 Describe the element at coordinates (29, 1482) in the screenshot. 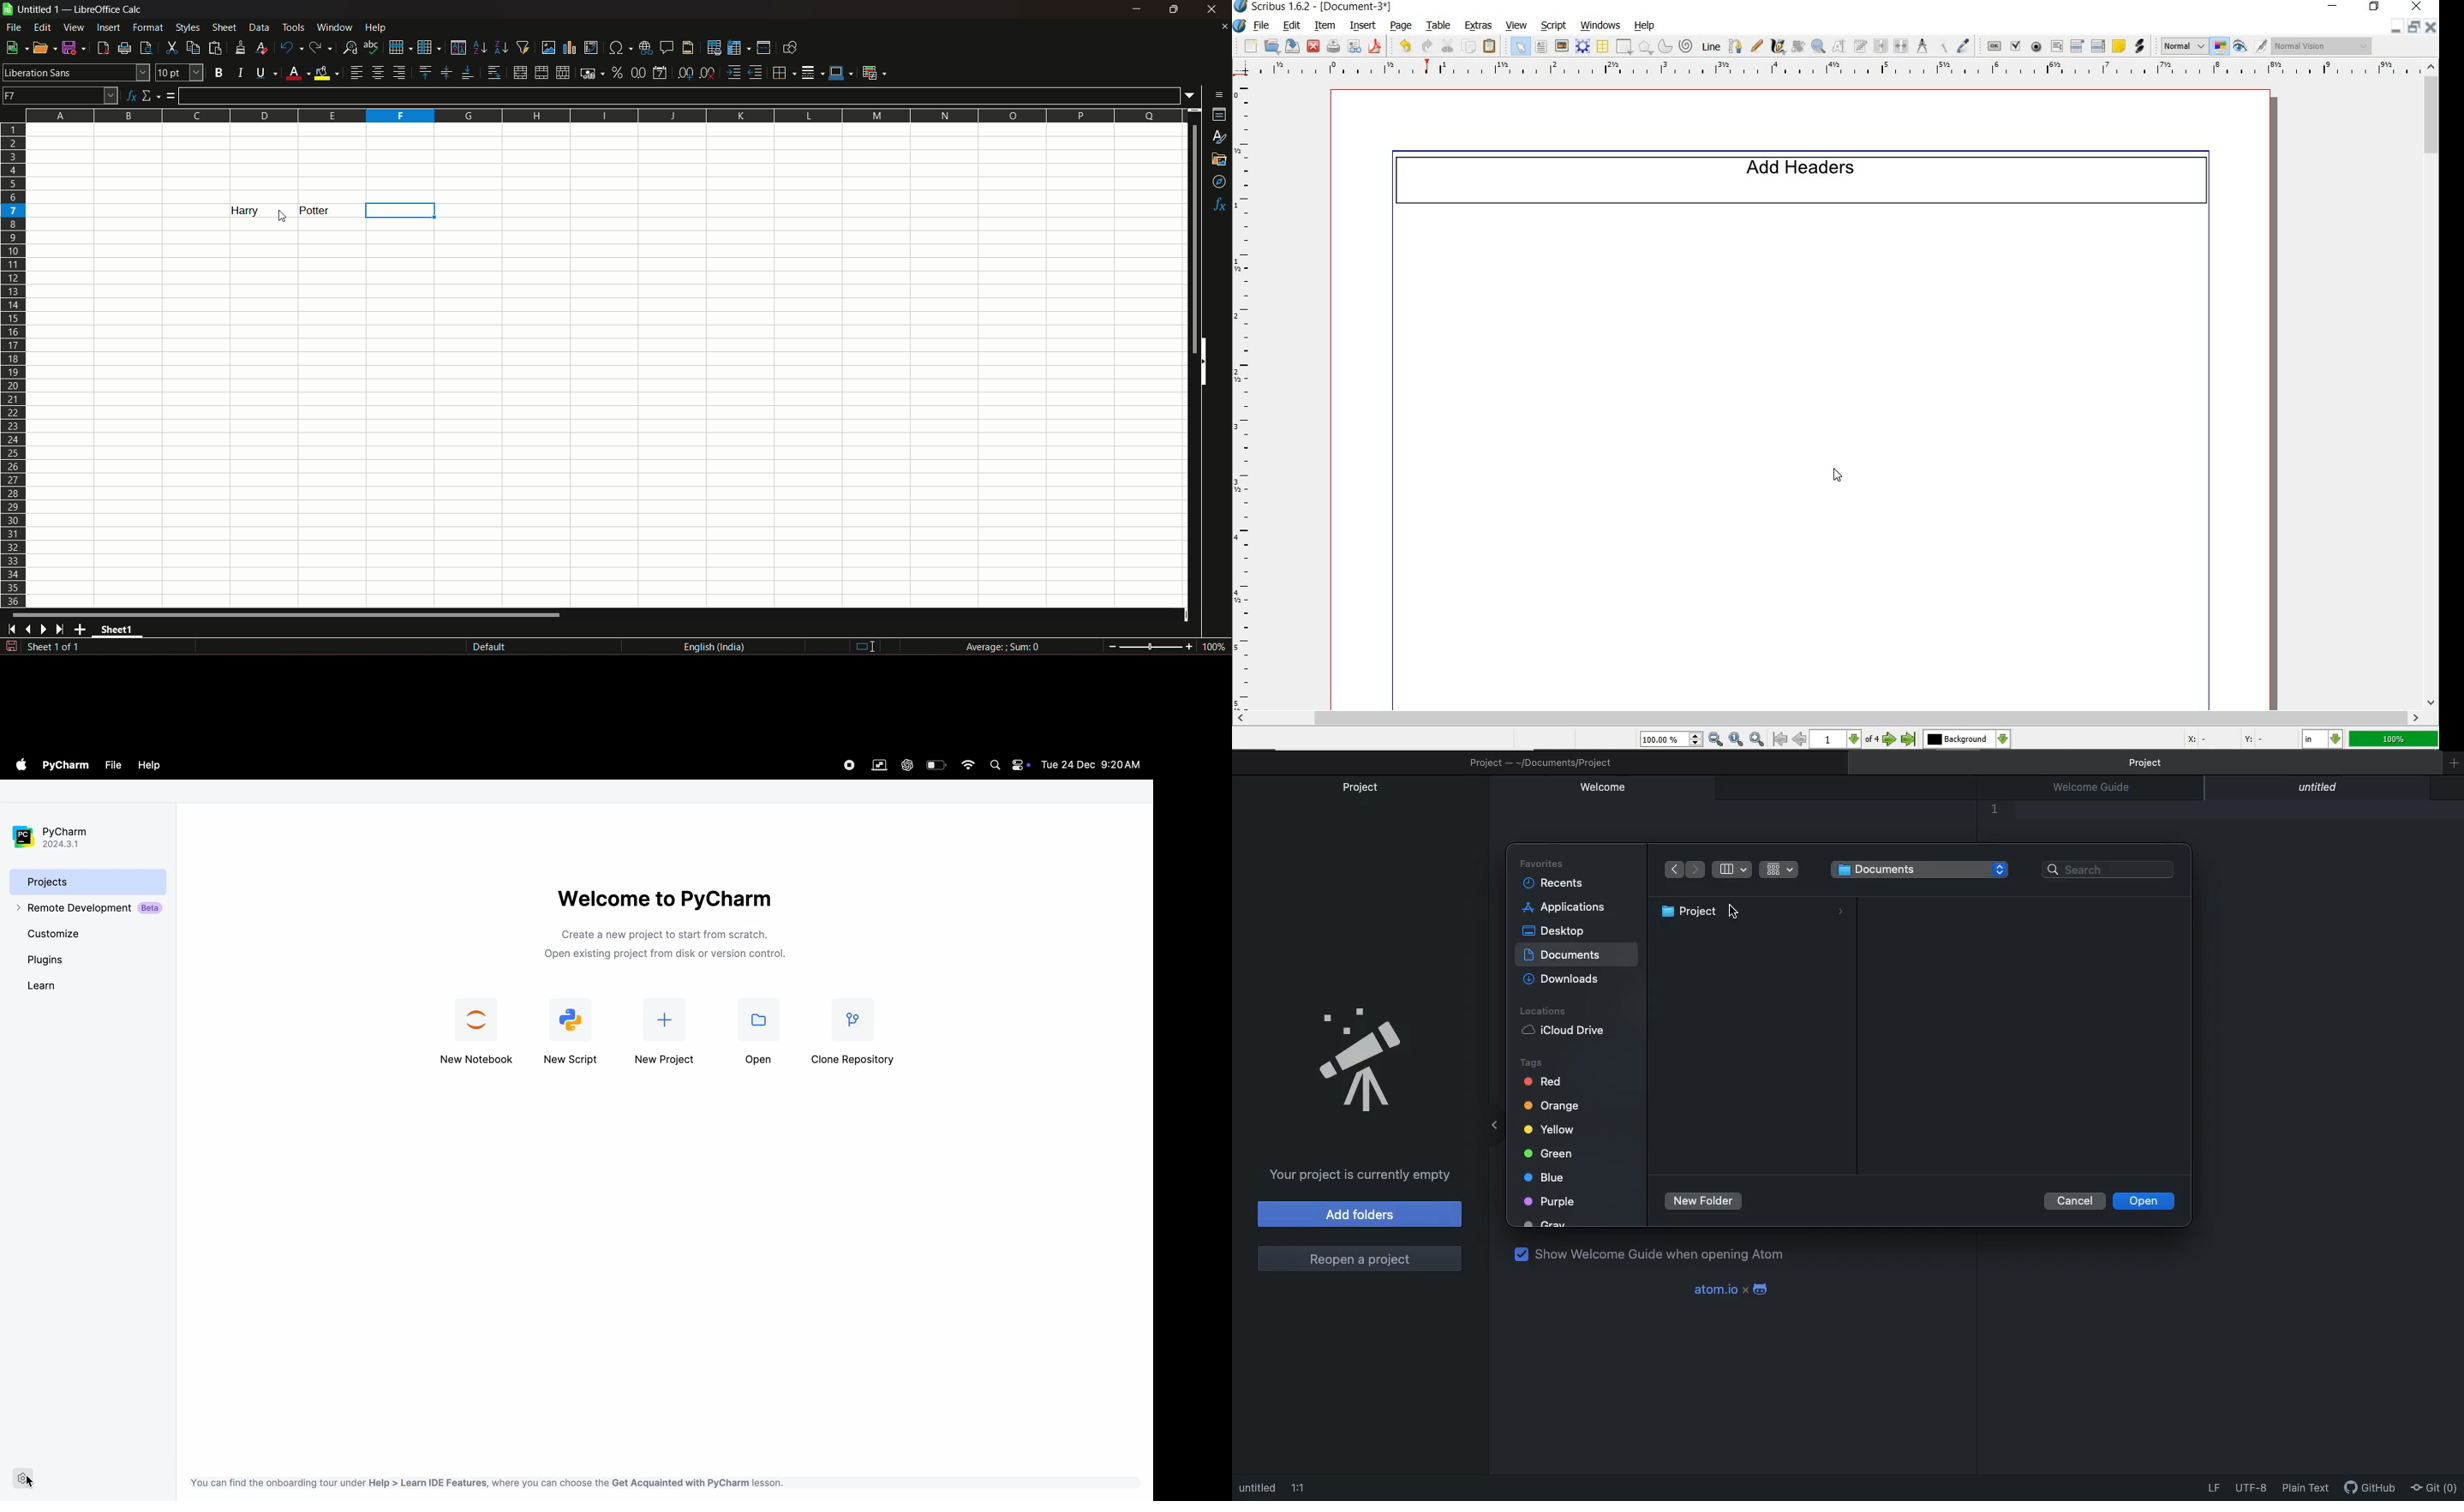

I see `cursor` at that location.